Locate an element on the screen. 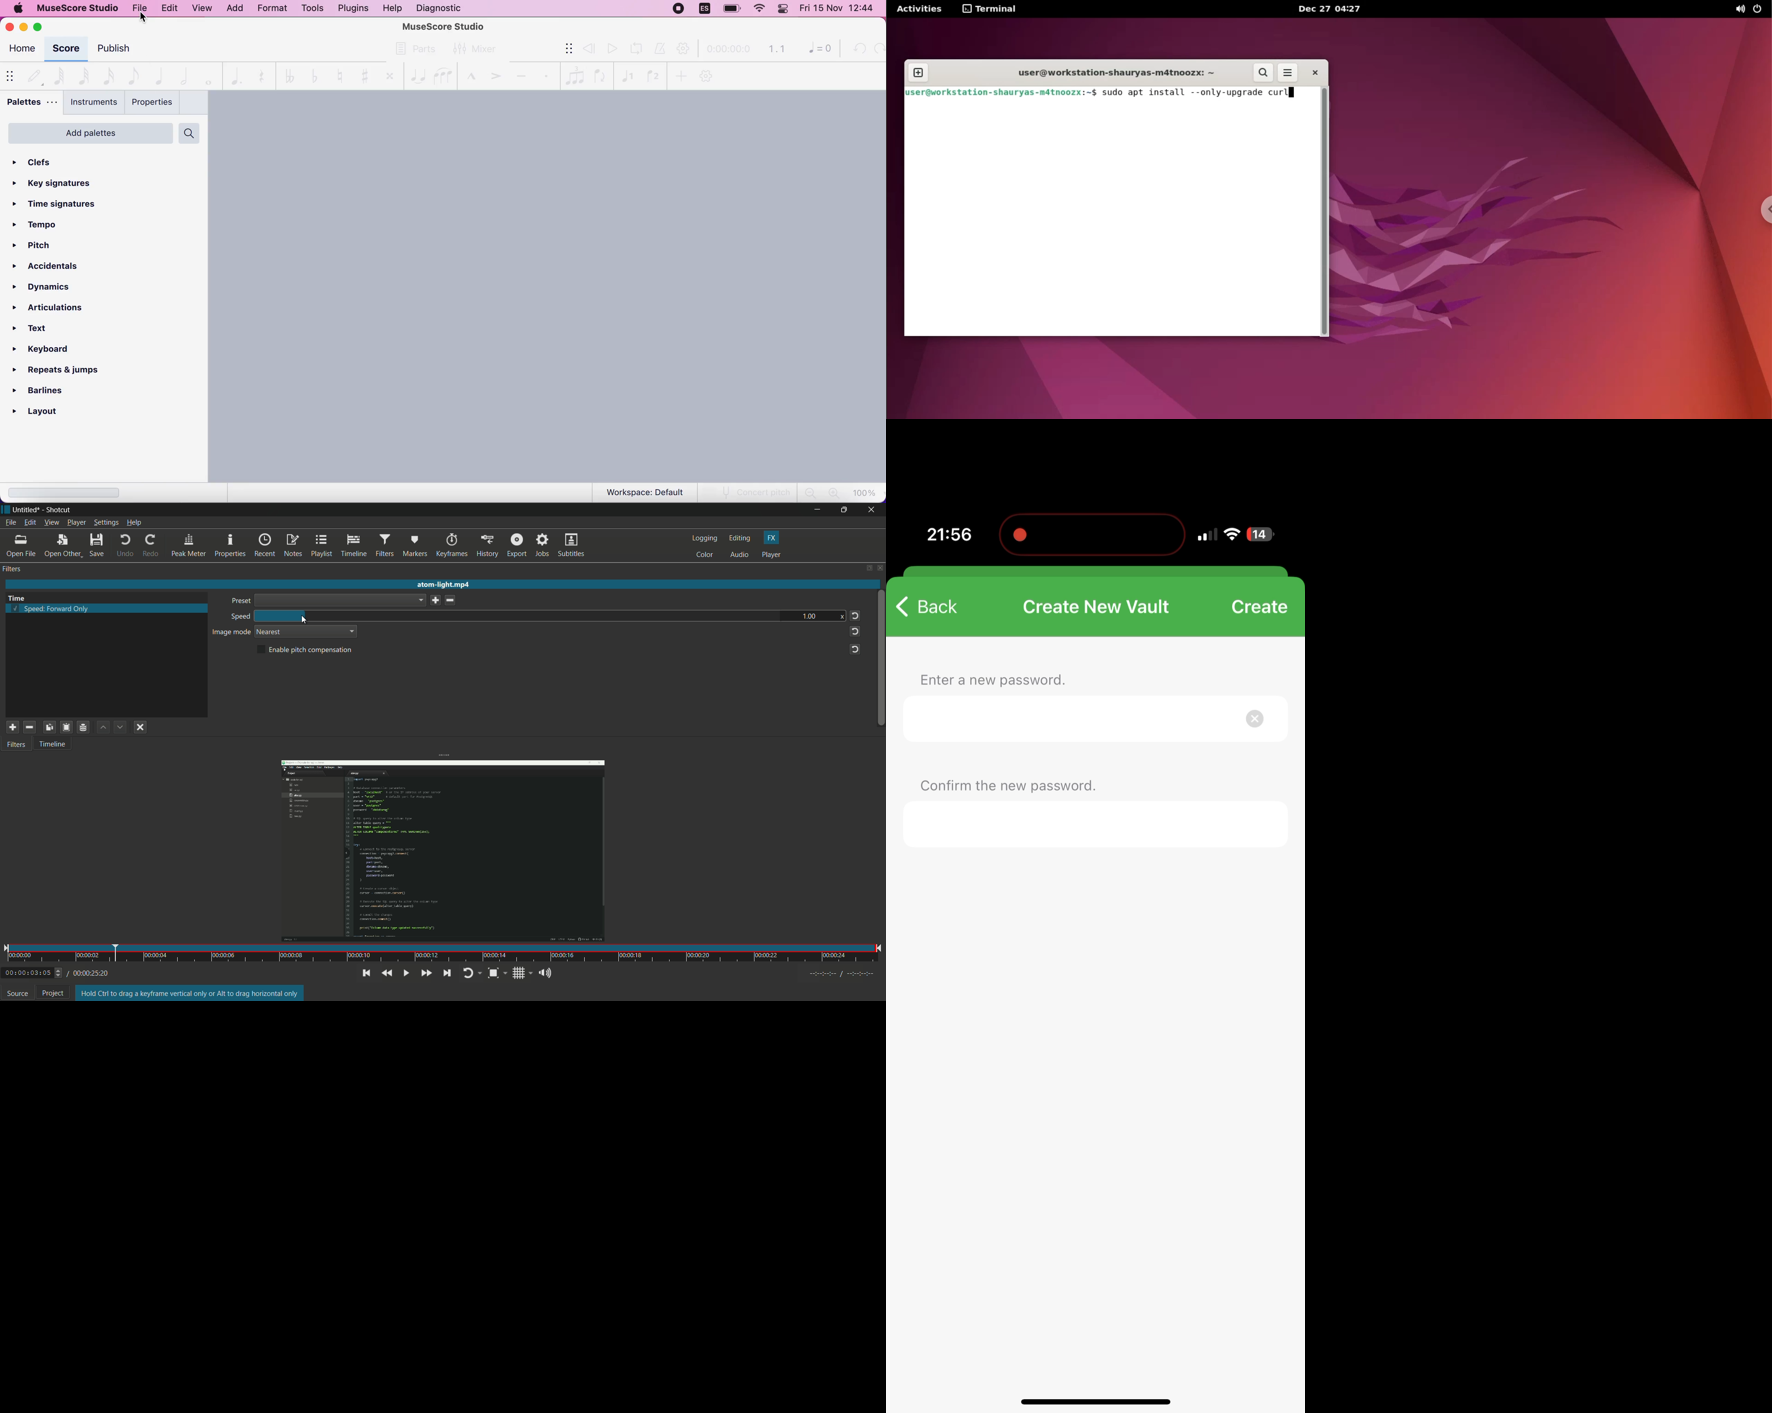 The image size is (1792, 1428). tie is located at coordinates (415, 74).